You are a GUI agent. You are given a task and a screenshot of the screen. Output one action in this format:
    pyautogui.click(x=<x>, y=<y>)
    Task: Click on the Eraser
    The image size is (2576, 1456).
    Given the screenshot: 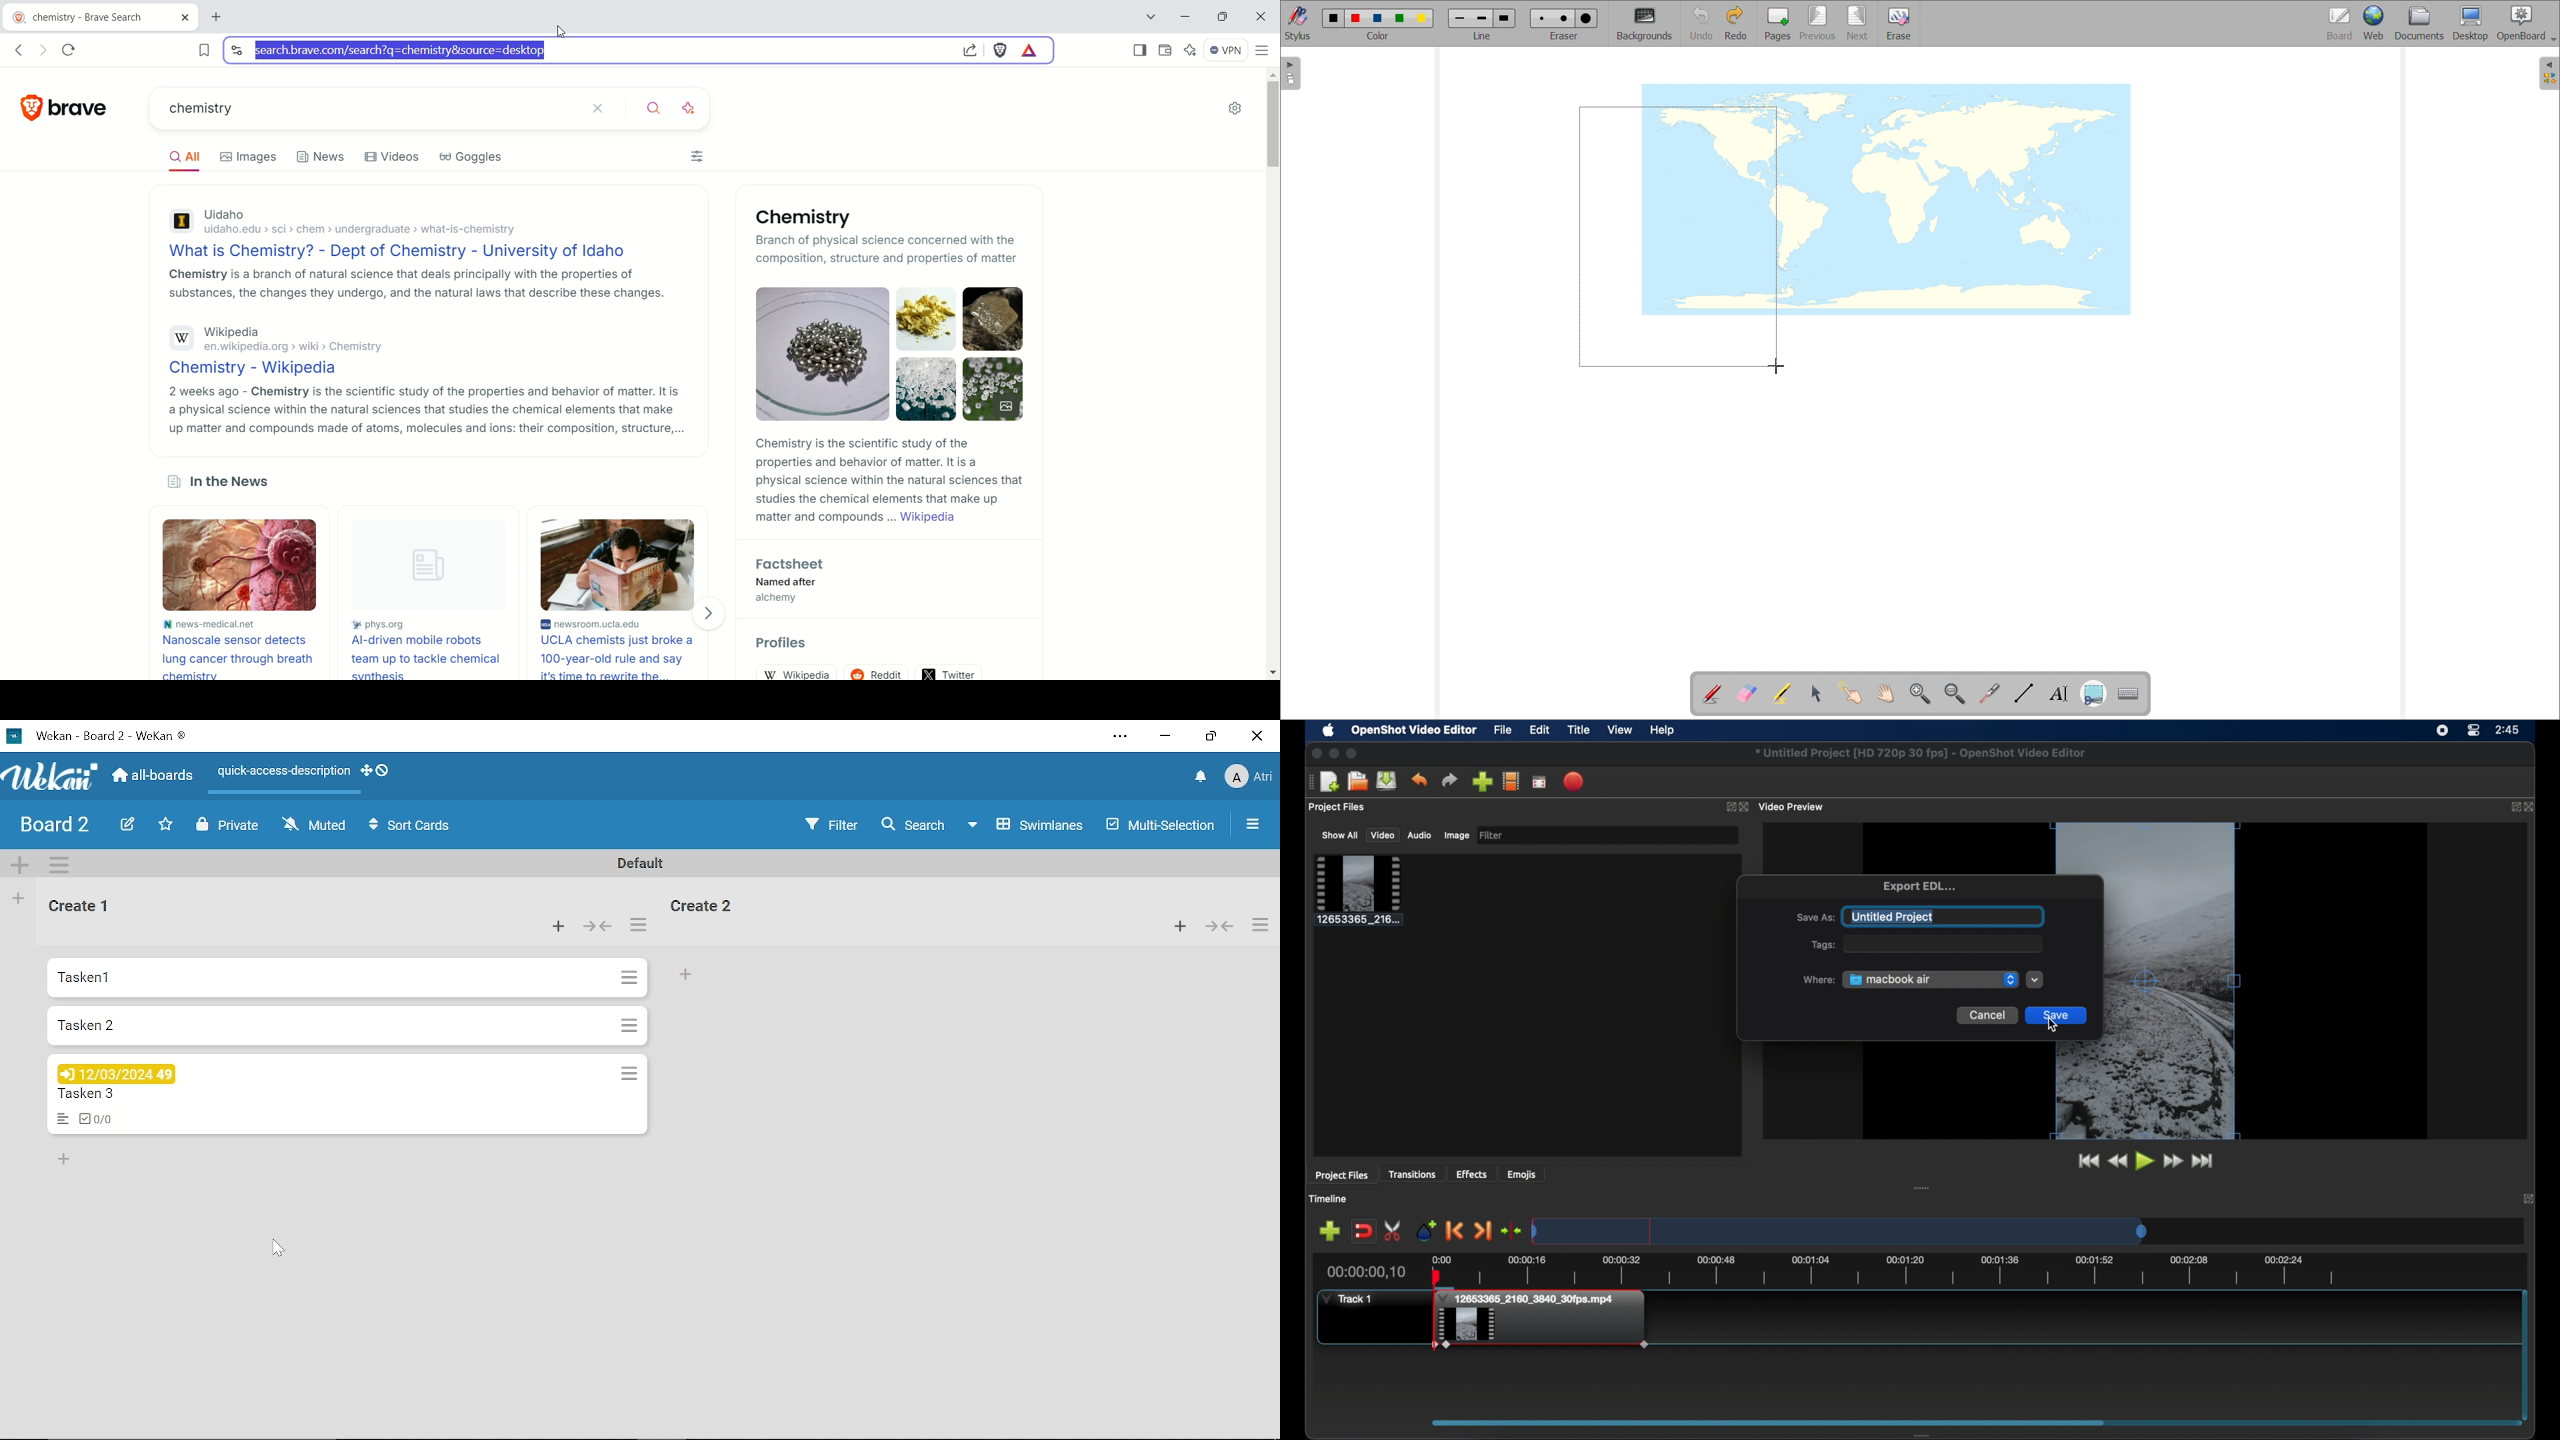 What is the action you would take?
    pyautogui.click(x=1565, y=35)
    